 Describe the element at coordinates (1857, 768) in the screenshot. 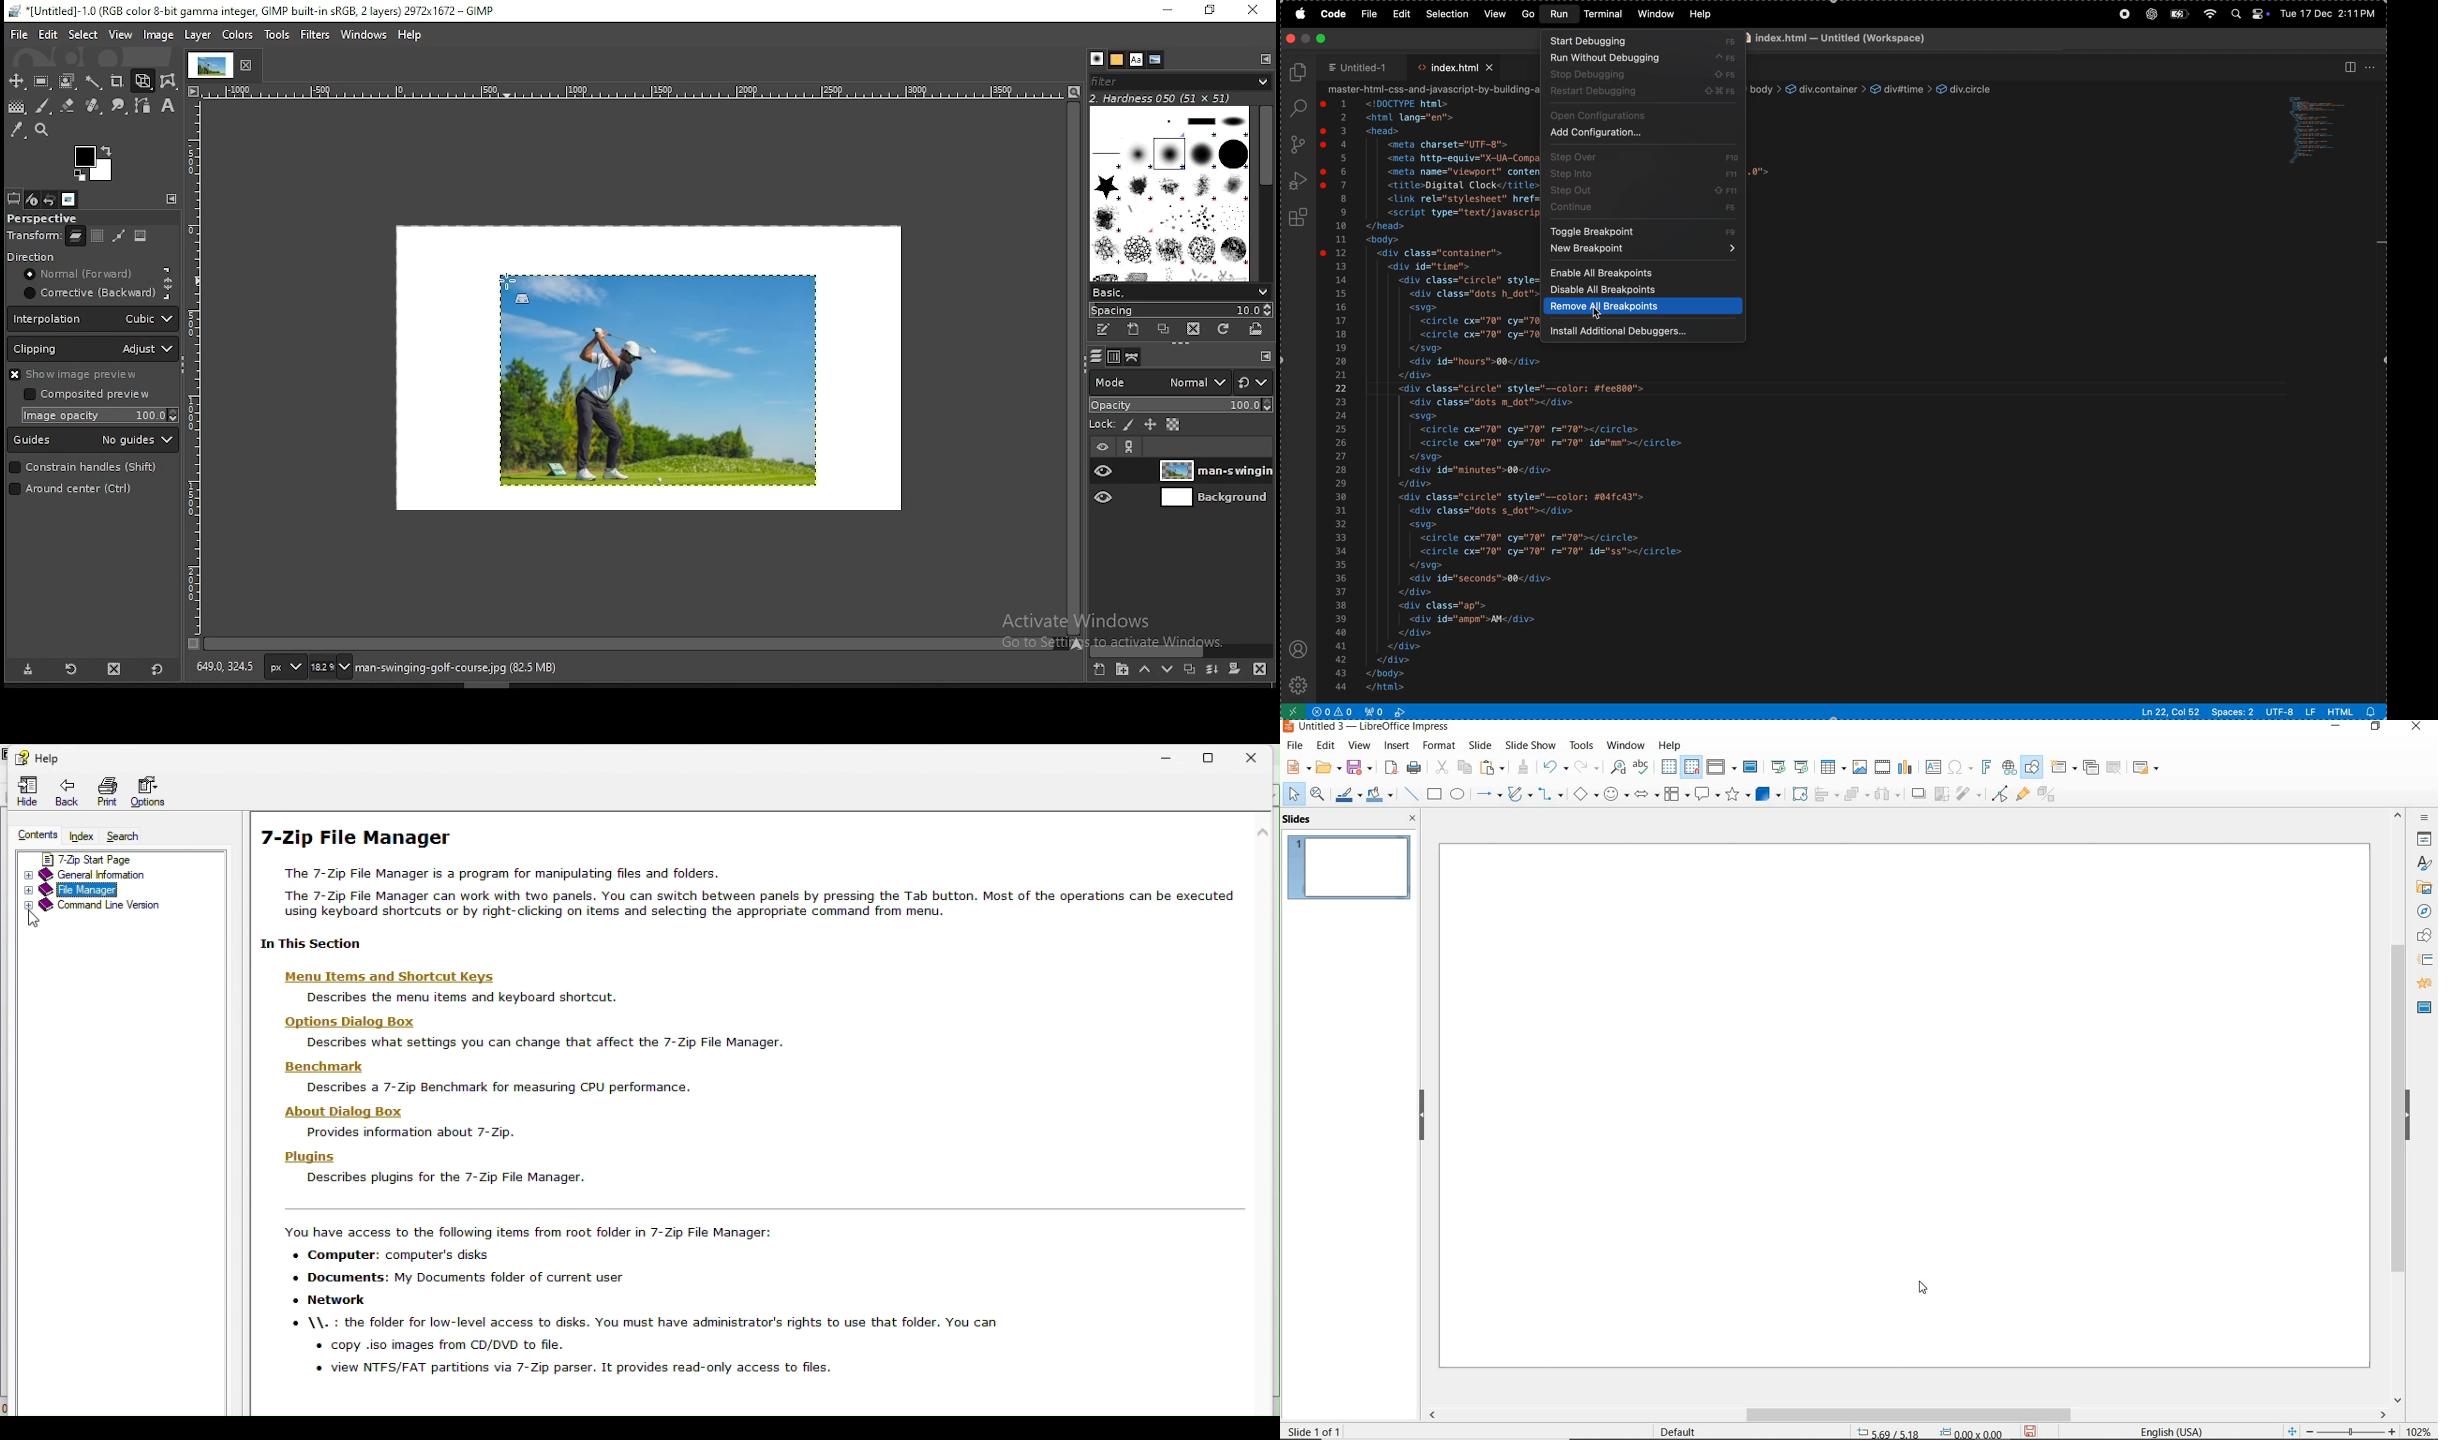

I see `INSERT IMAGE` at that location.